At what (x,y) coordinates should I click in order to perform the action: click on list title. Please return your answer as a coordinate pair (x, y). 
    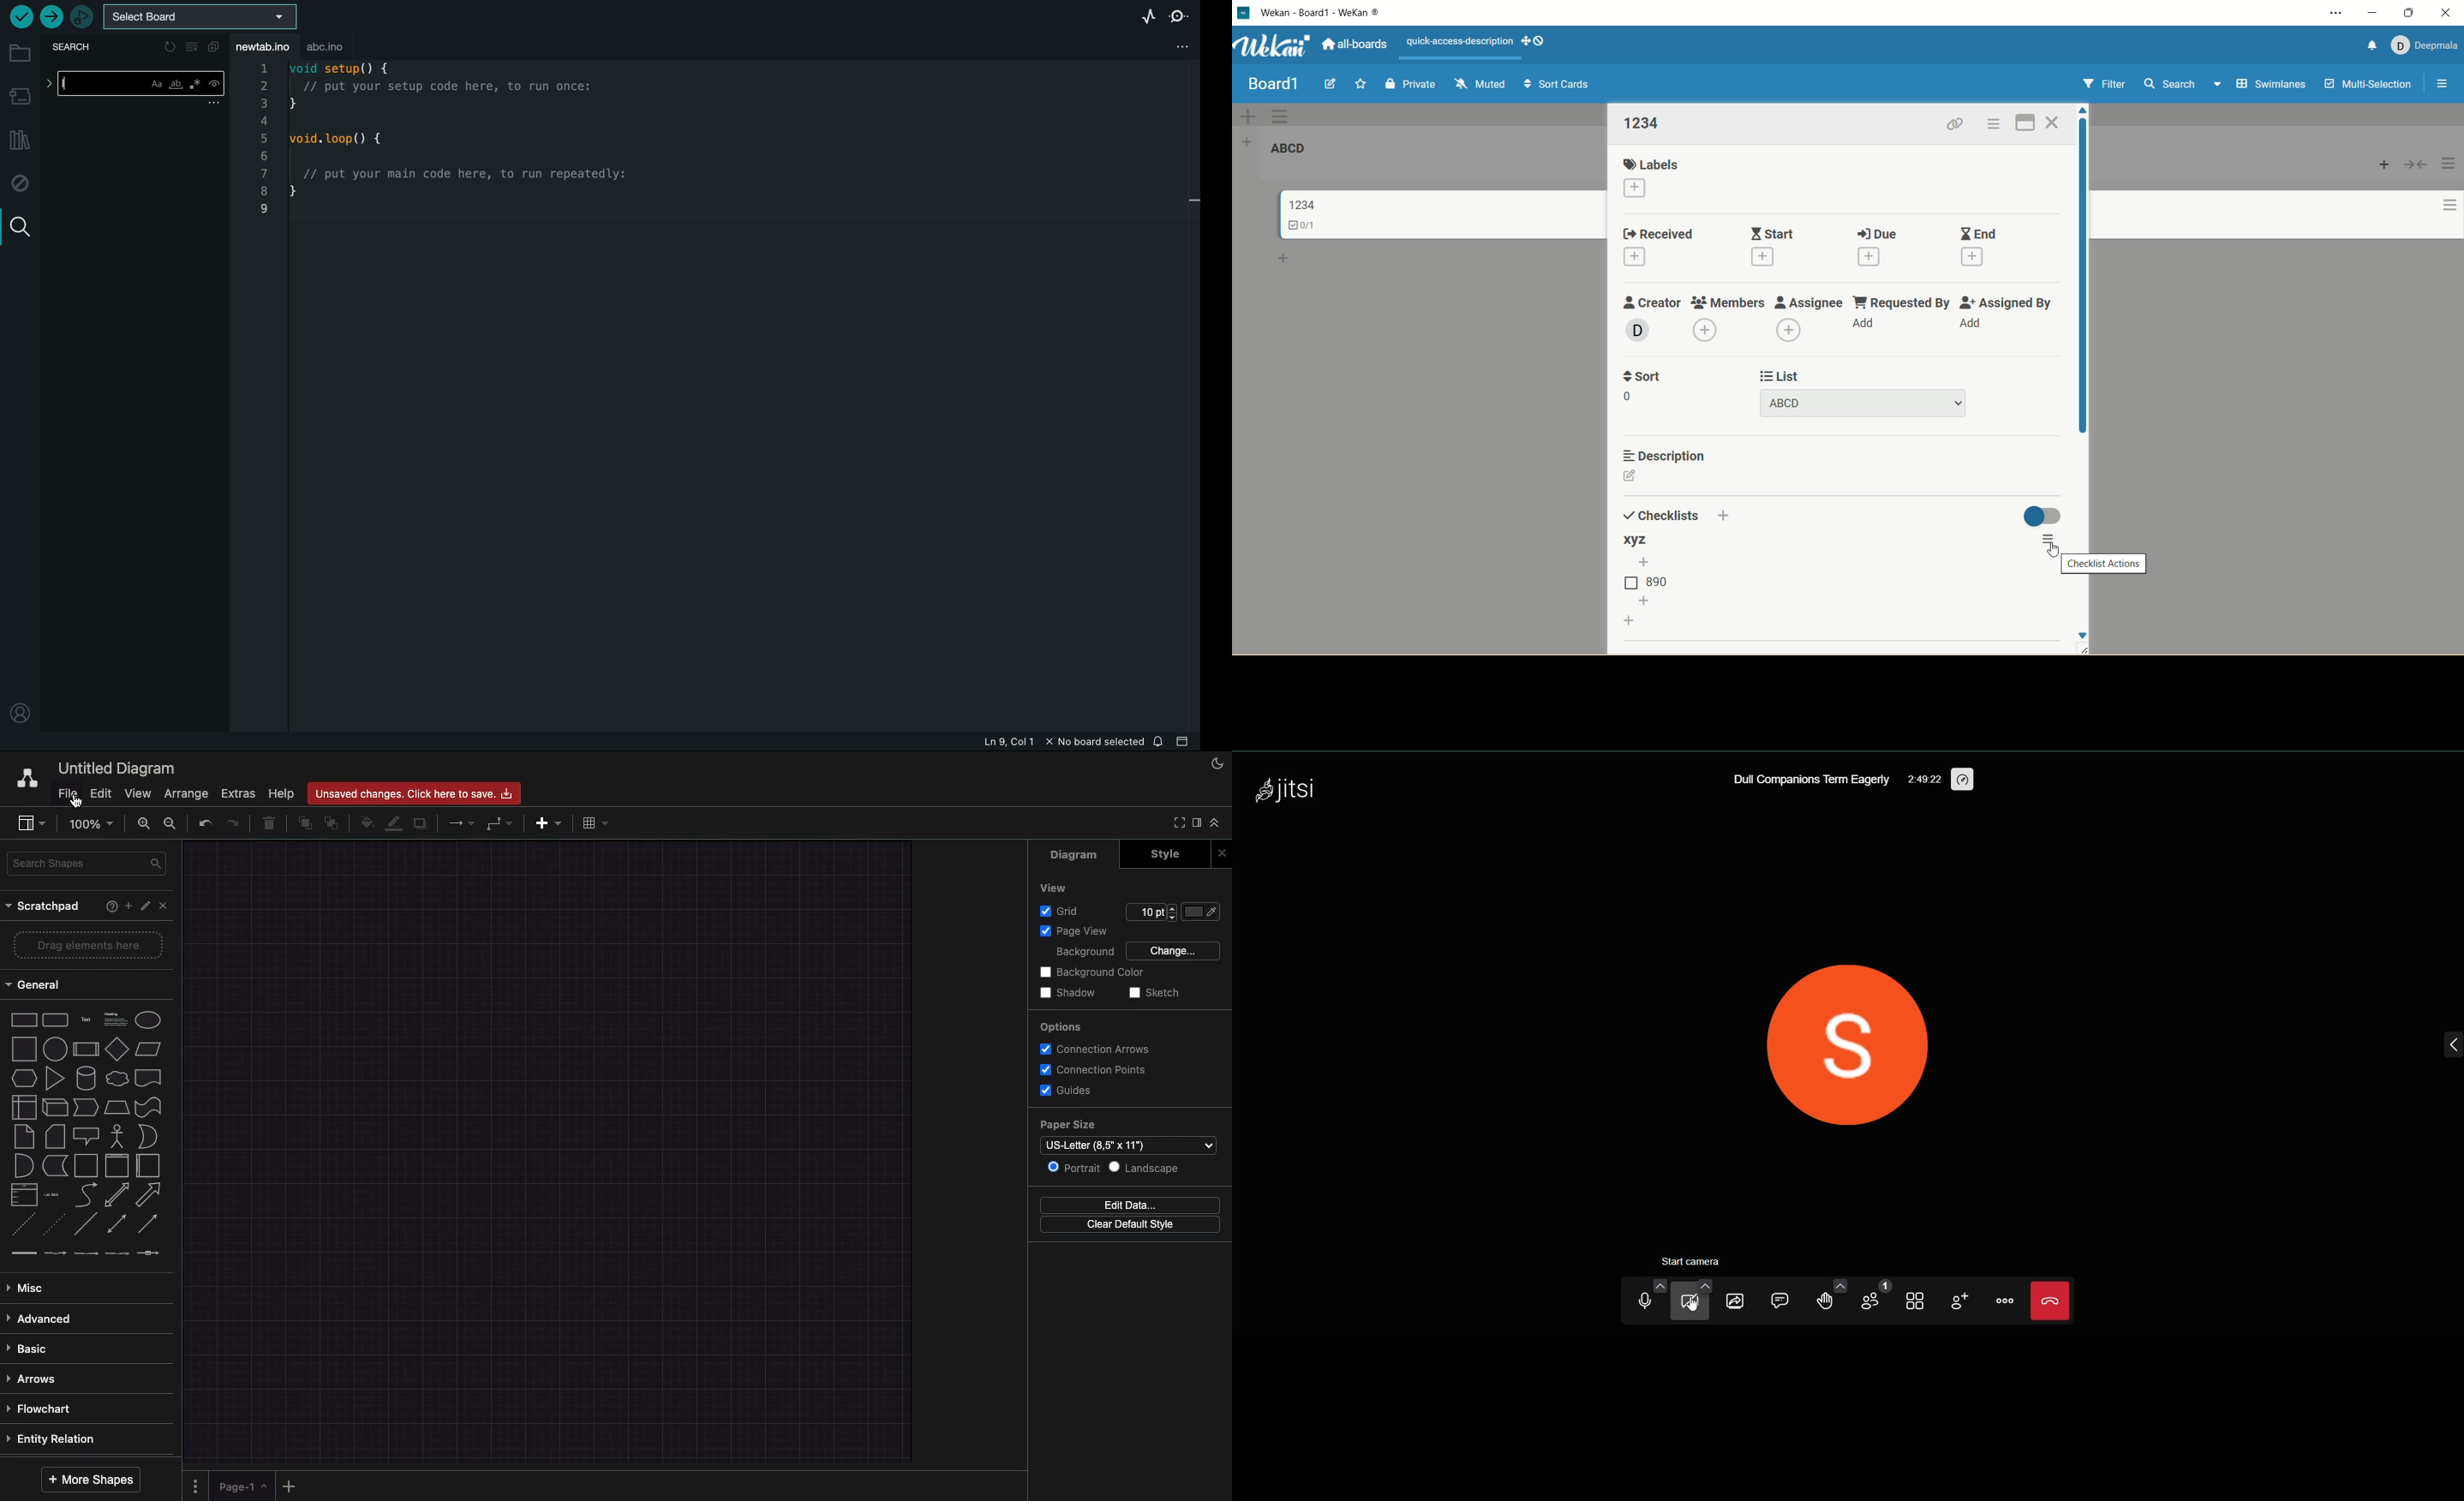
    Looking at the image, I should click on (1643, 123).